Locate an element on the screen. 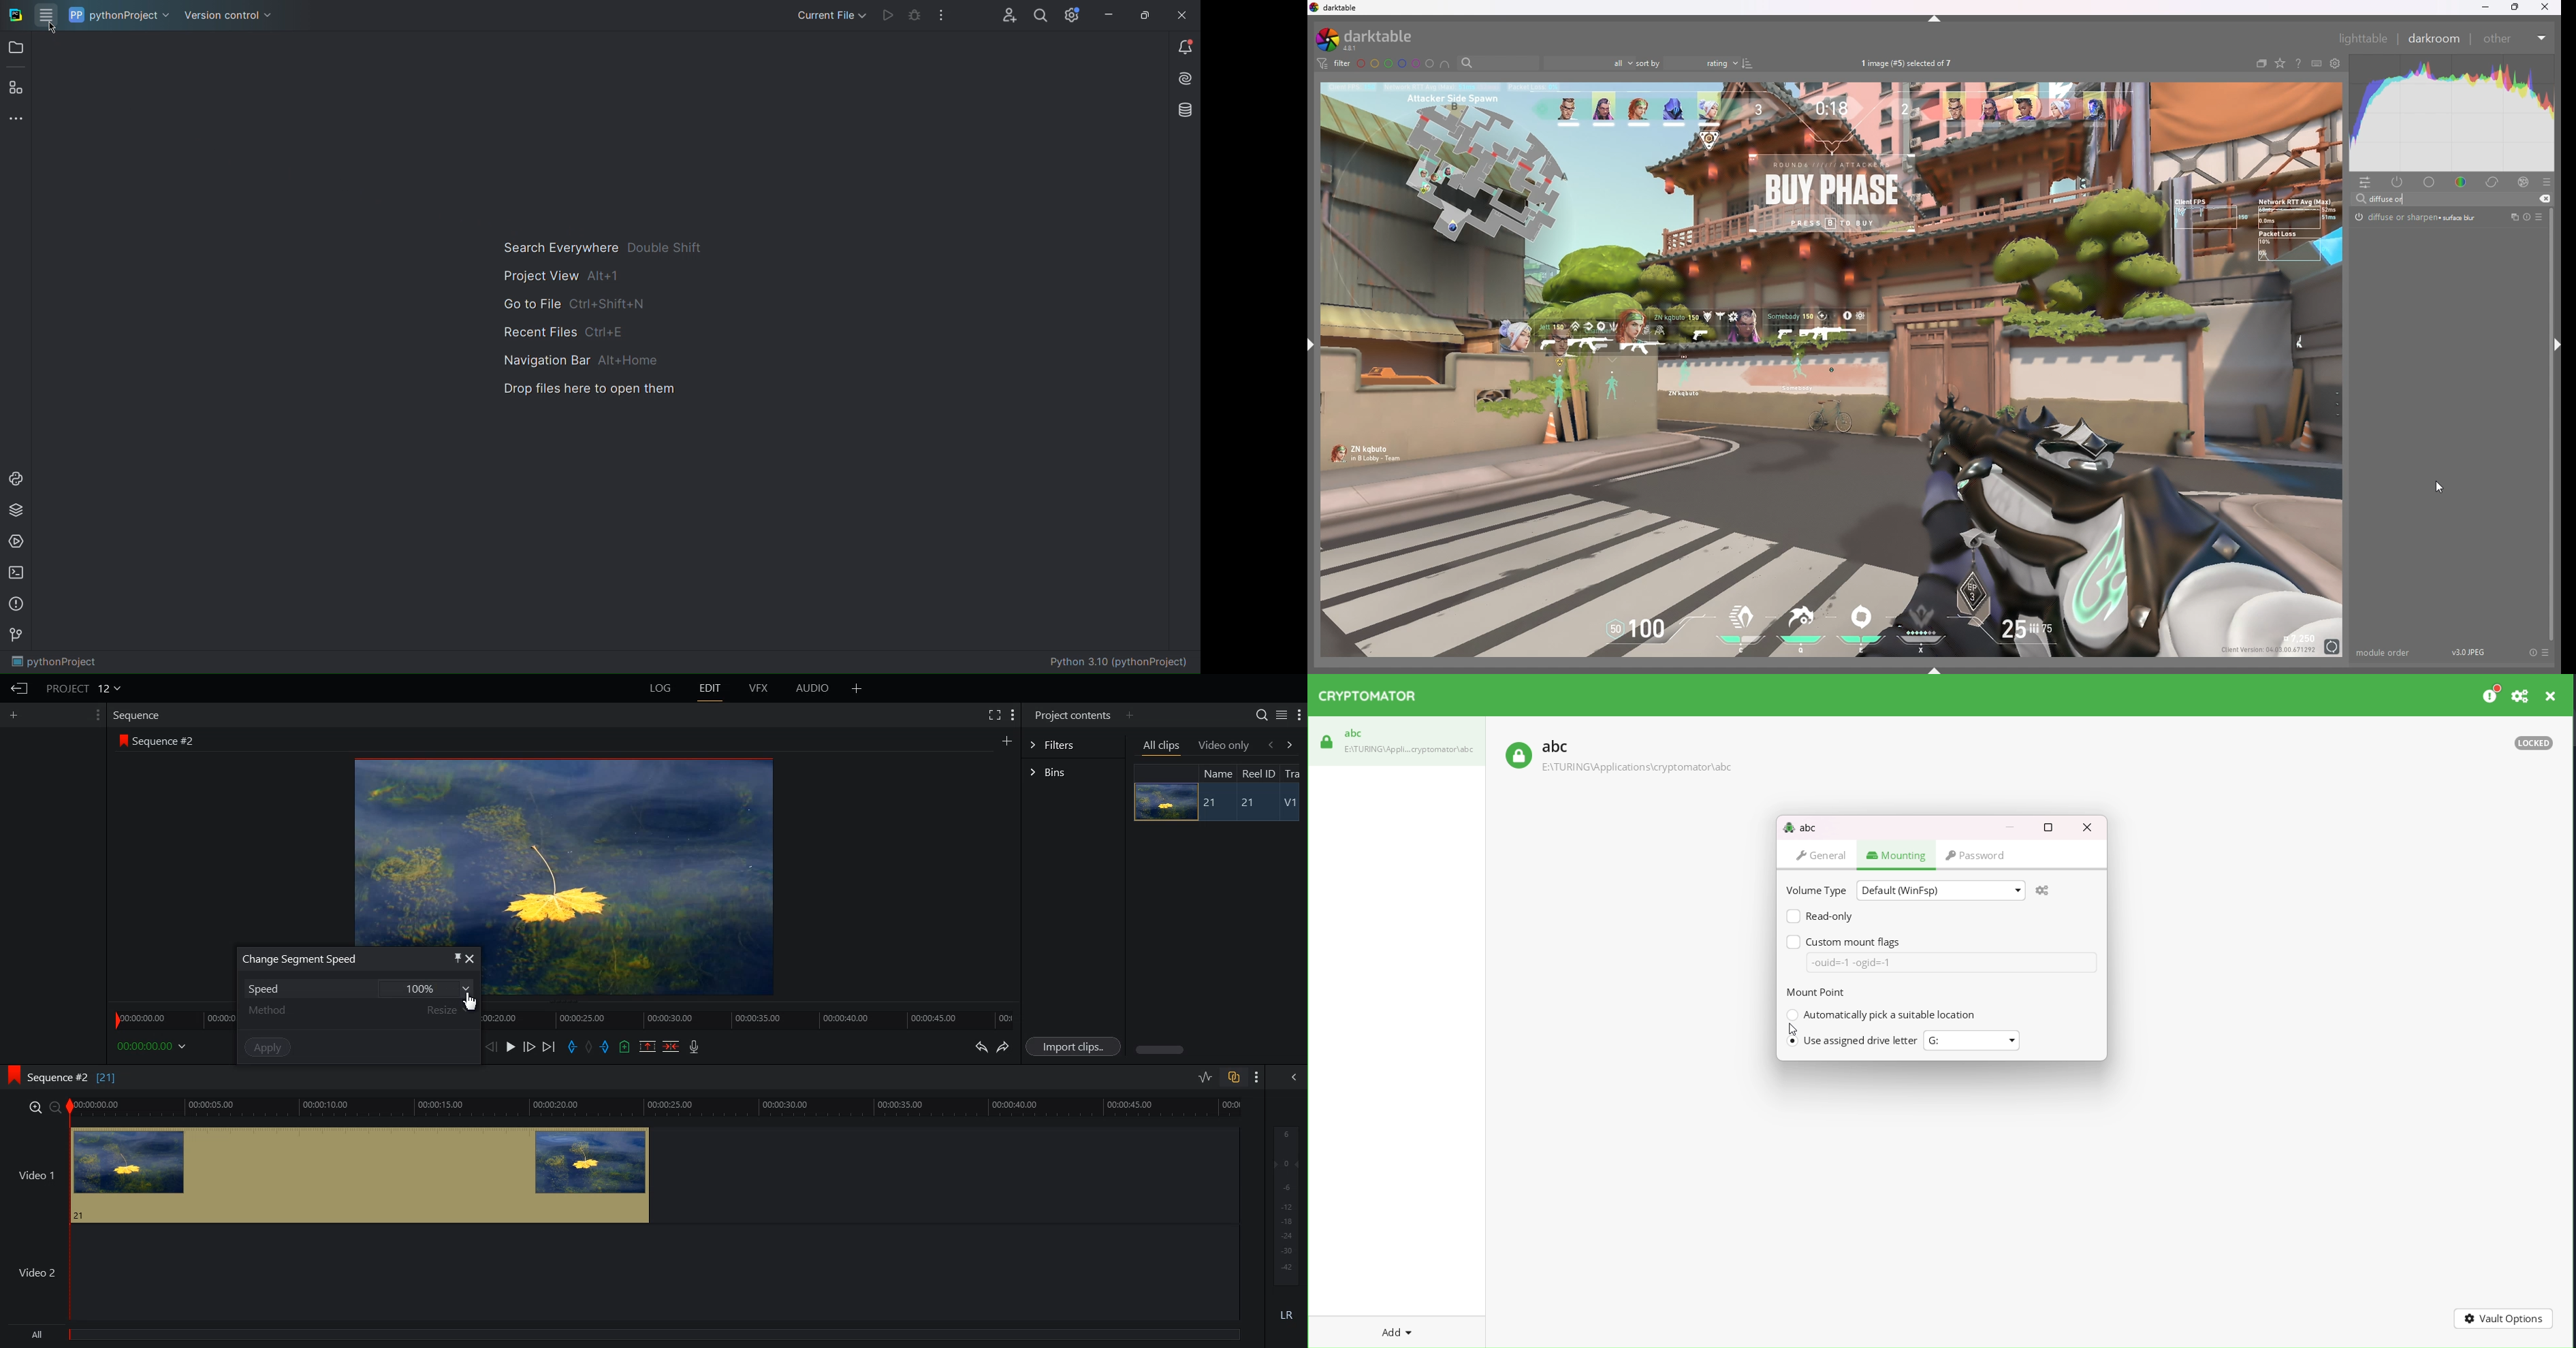  21 is located at coordinates (1211, 803).